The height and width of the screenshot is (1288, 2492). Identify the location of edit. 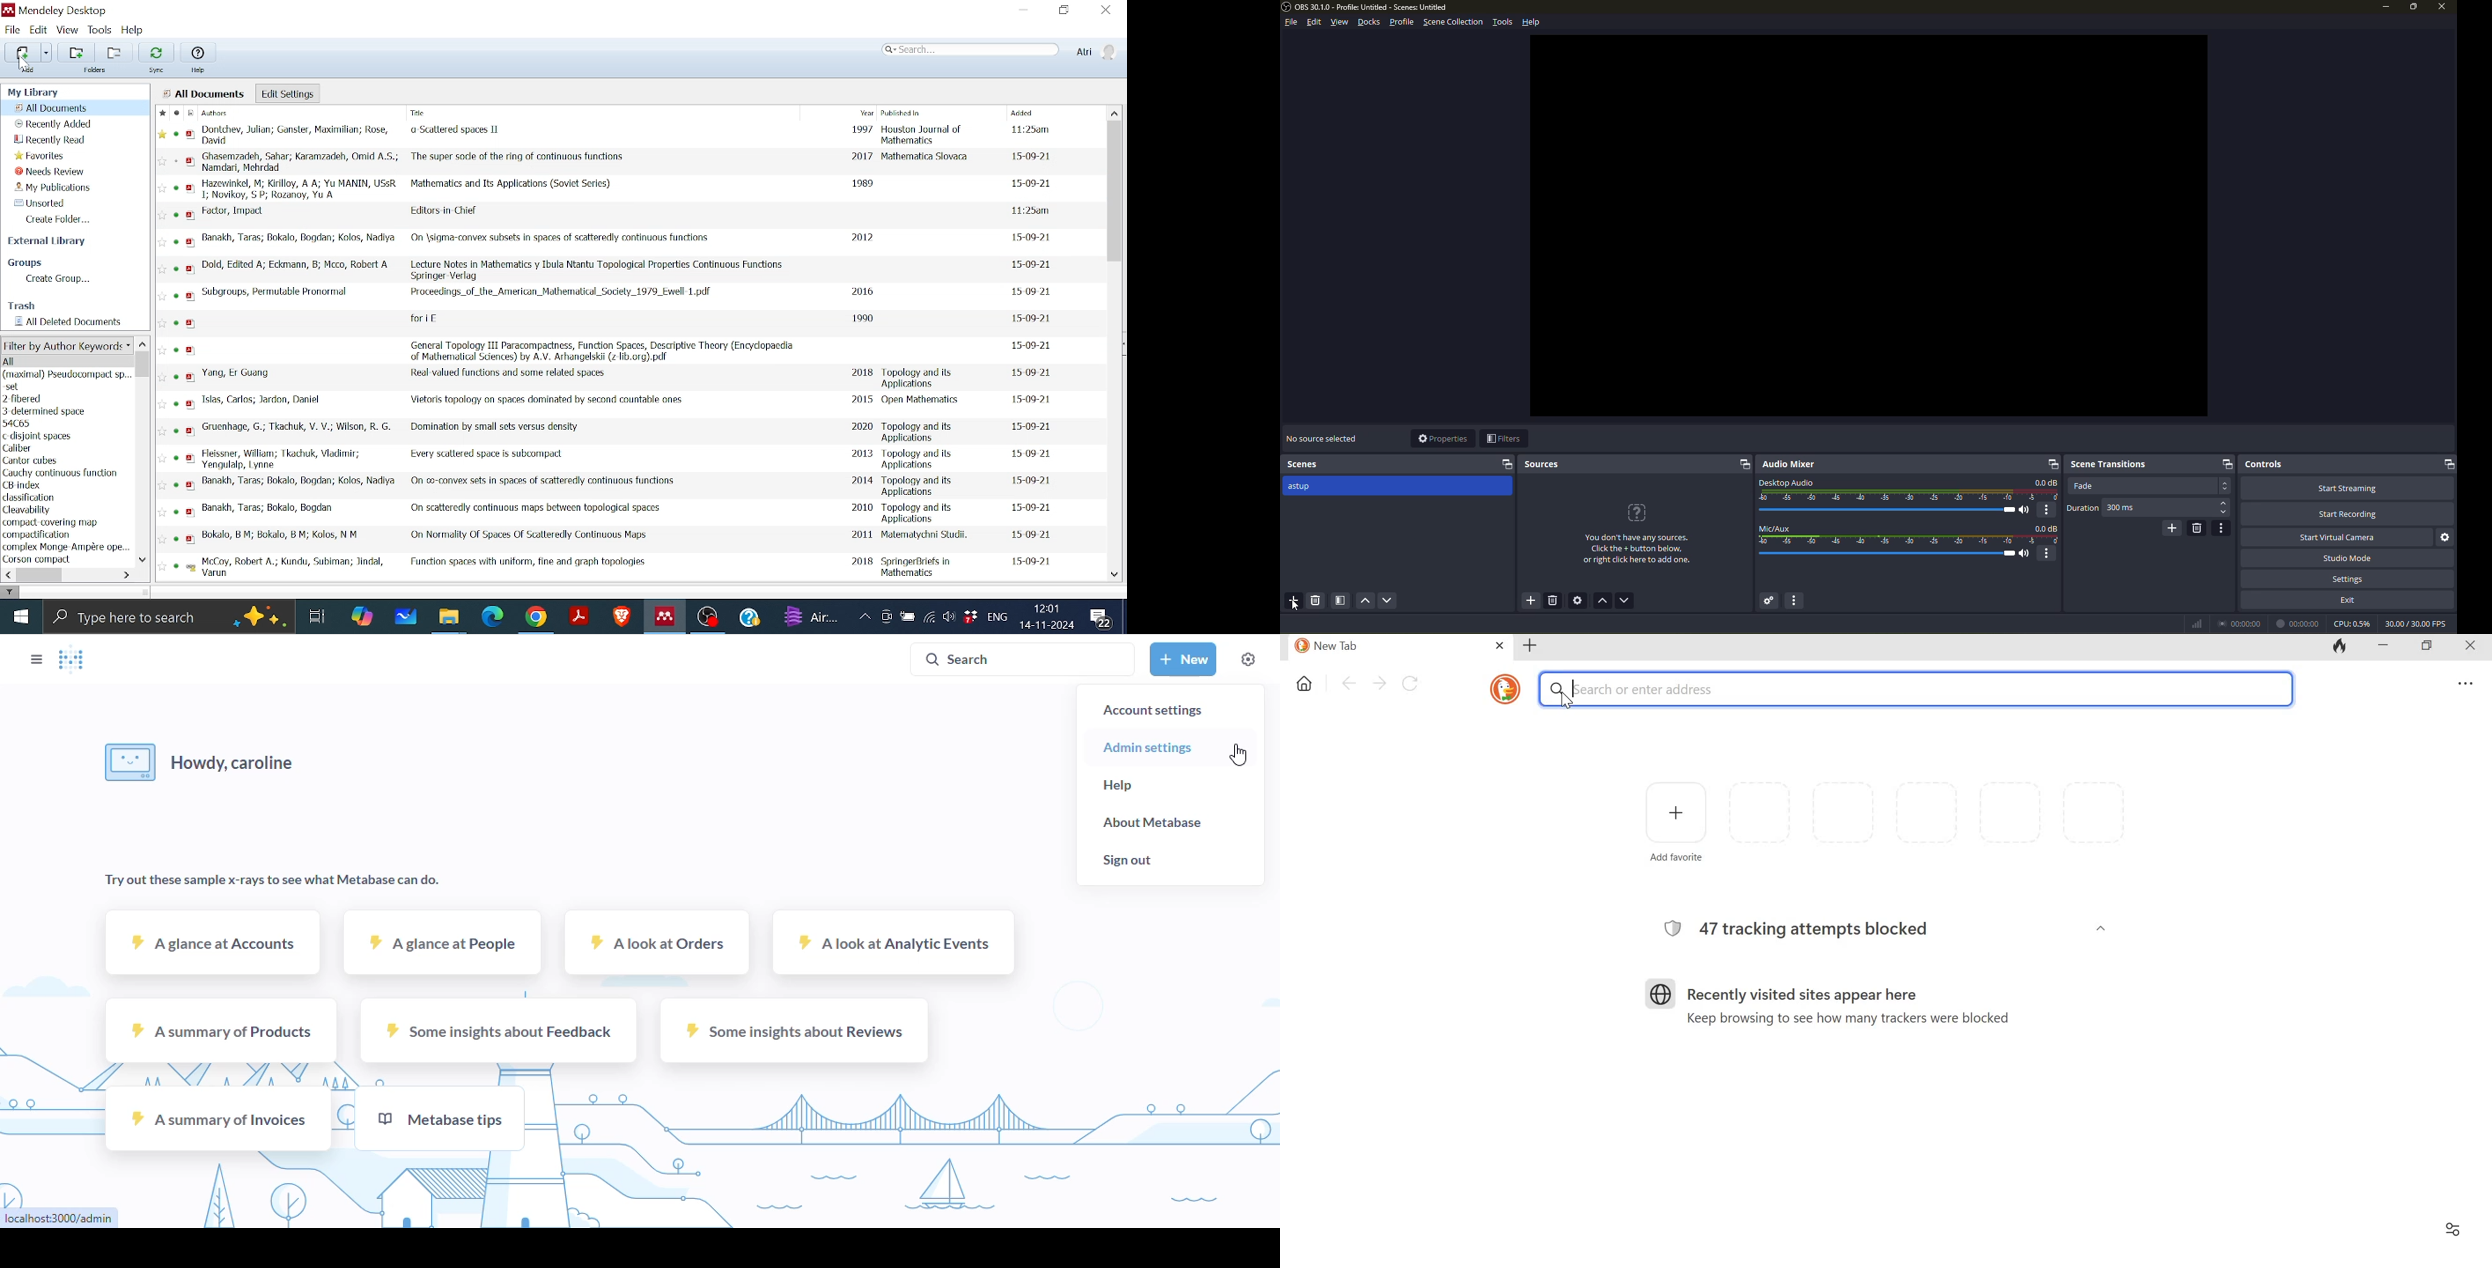
(1314, 23).